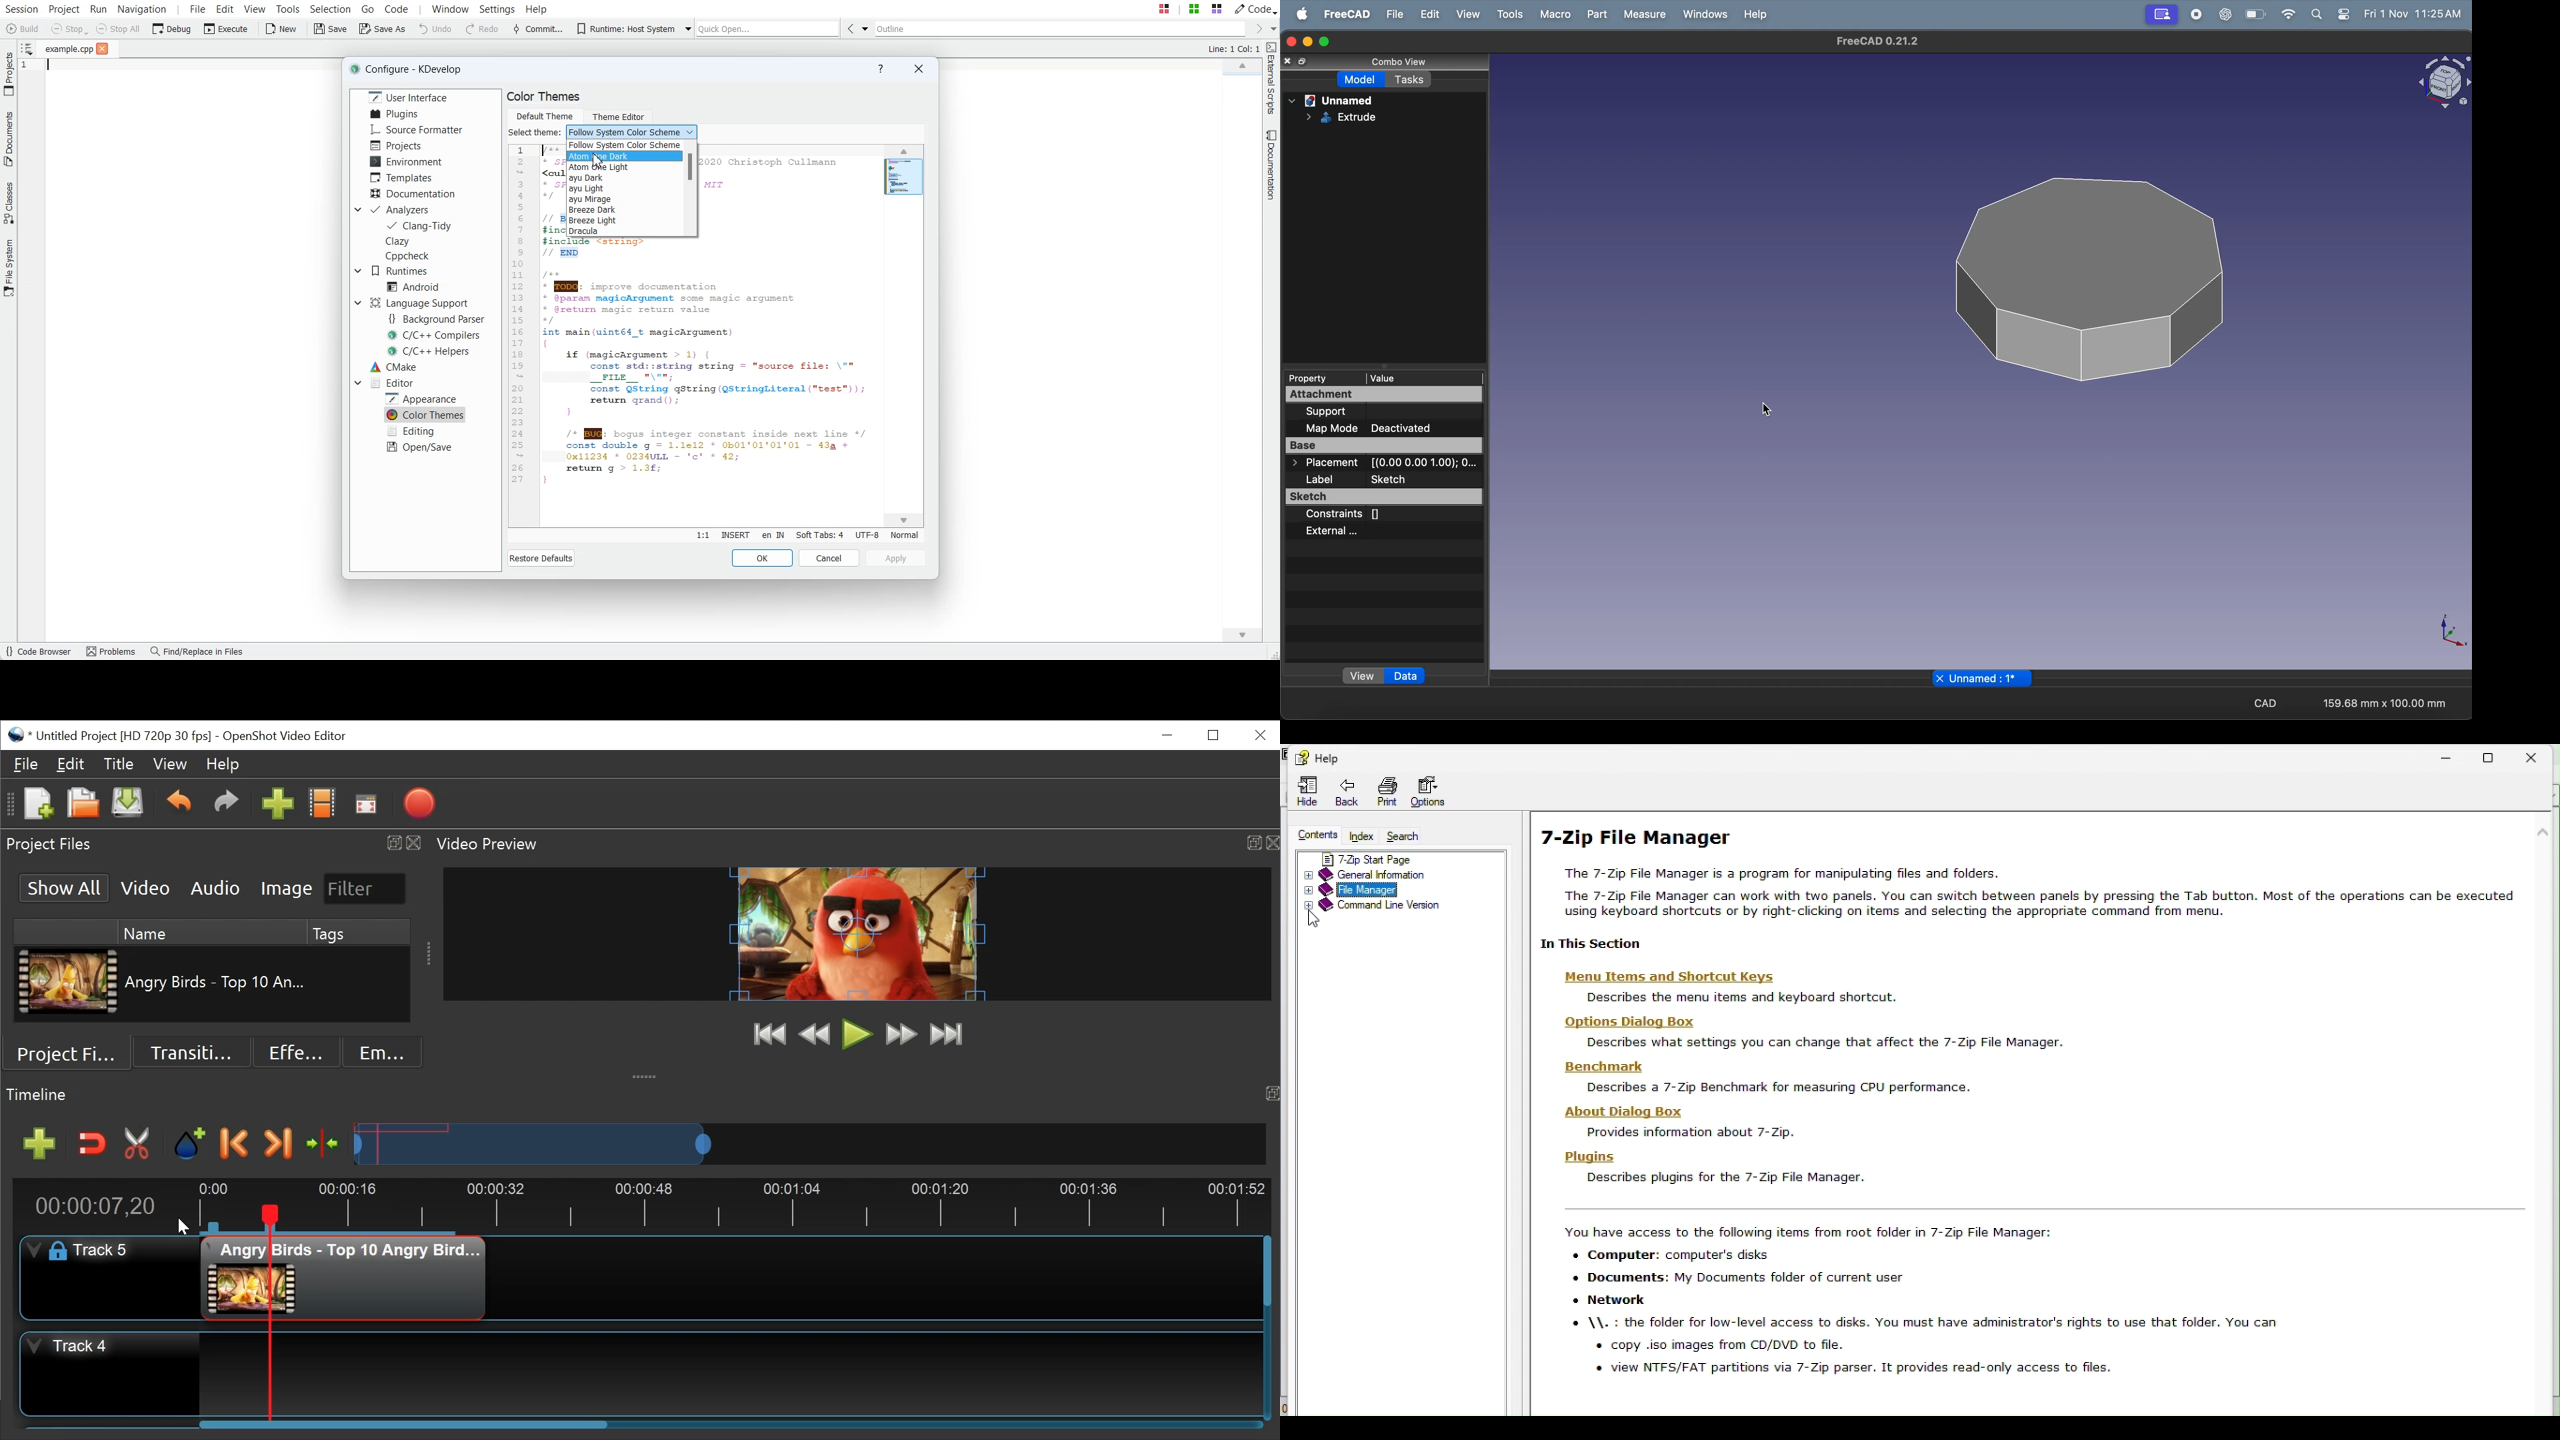  I want to click on Benchmark, so click(1605, 1067).